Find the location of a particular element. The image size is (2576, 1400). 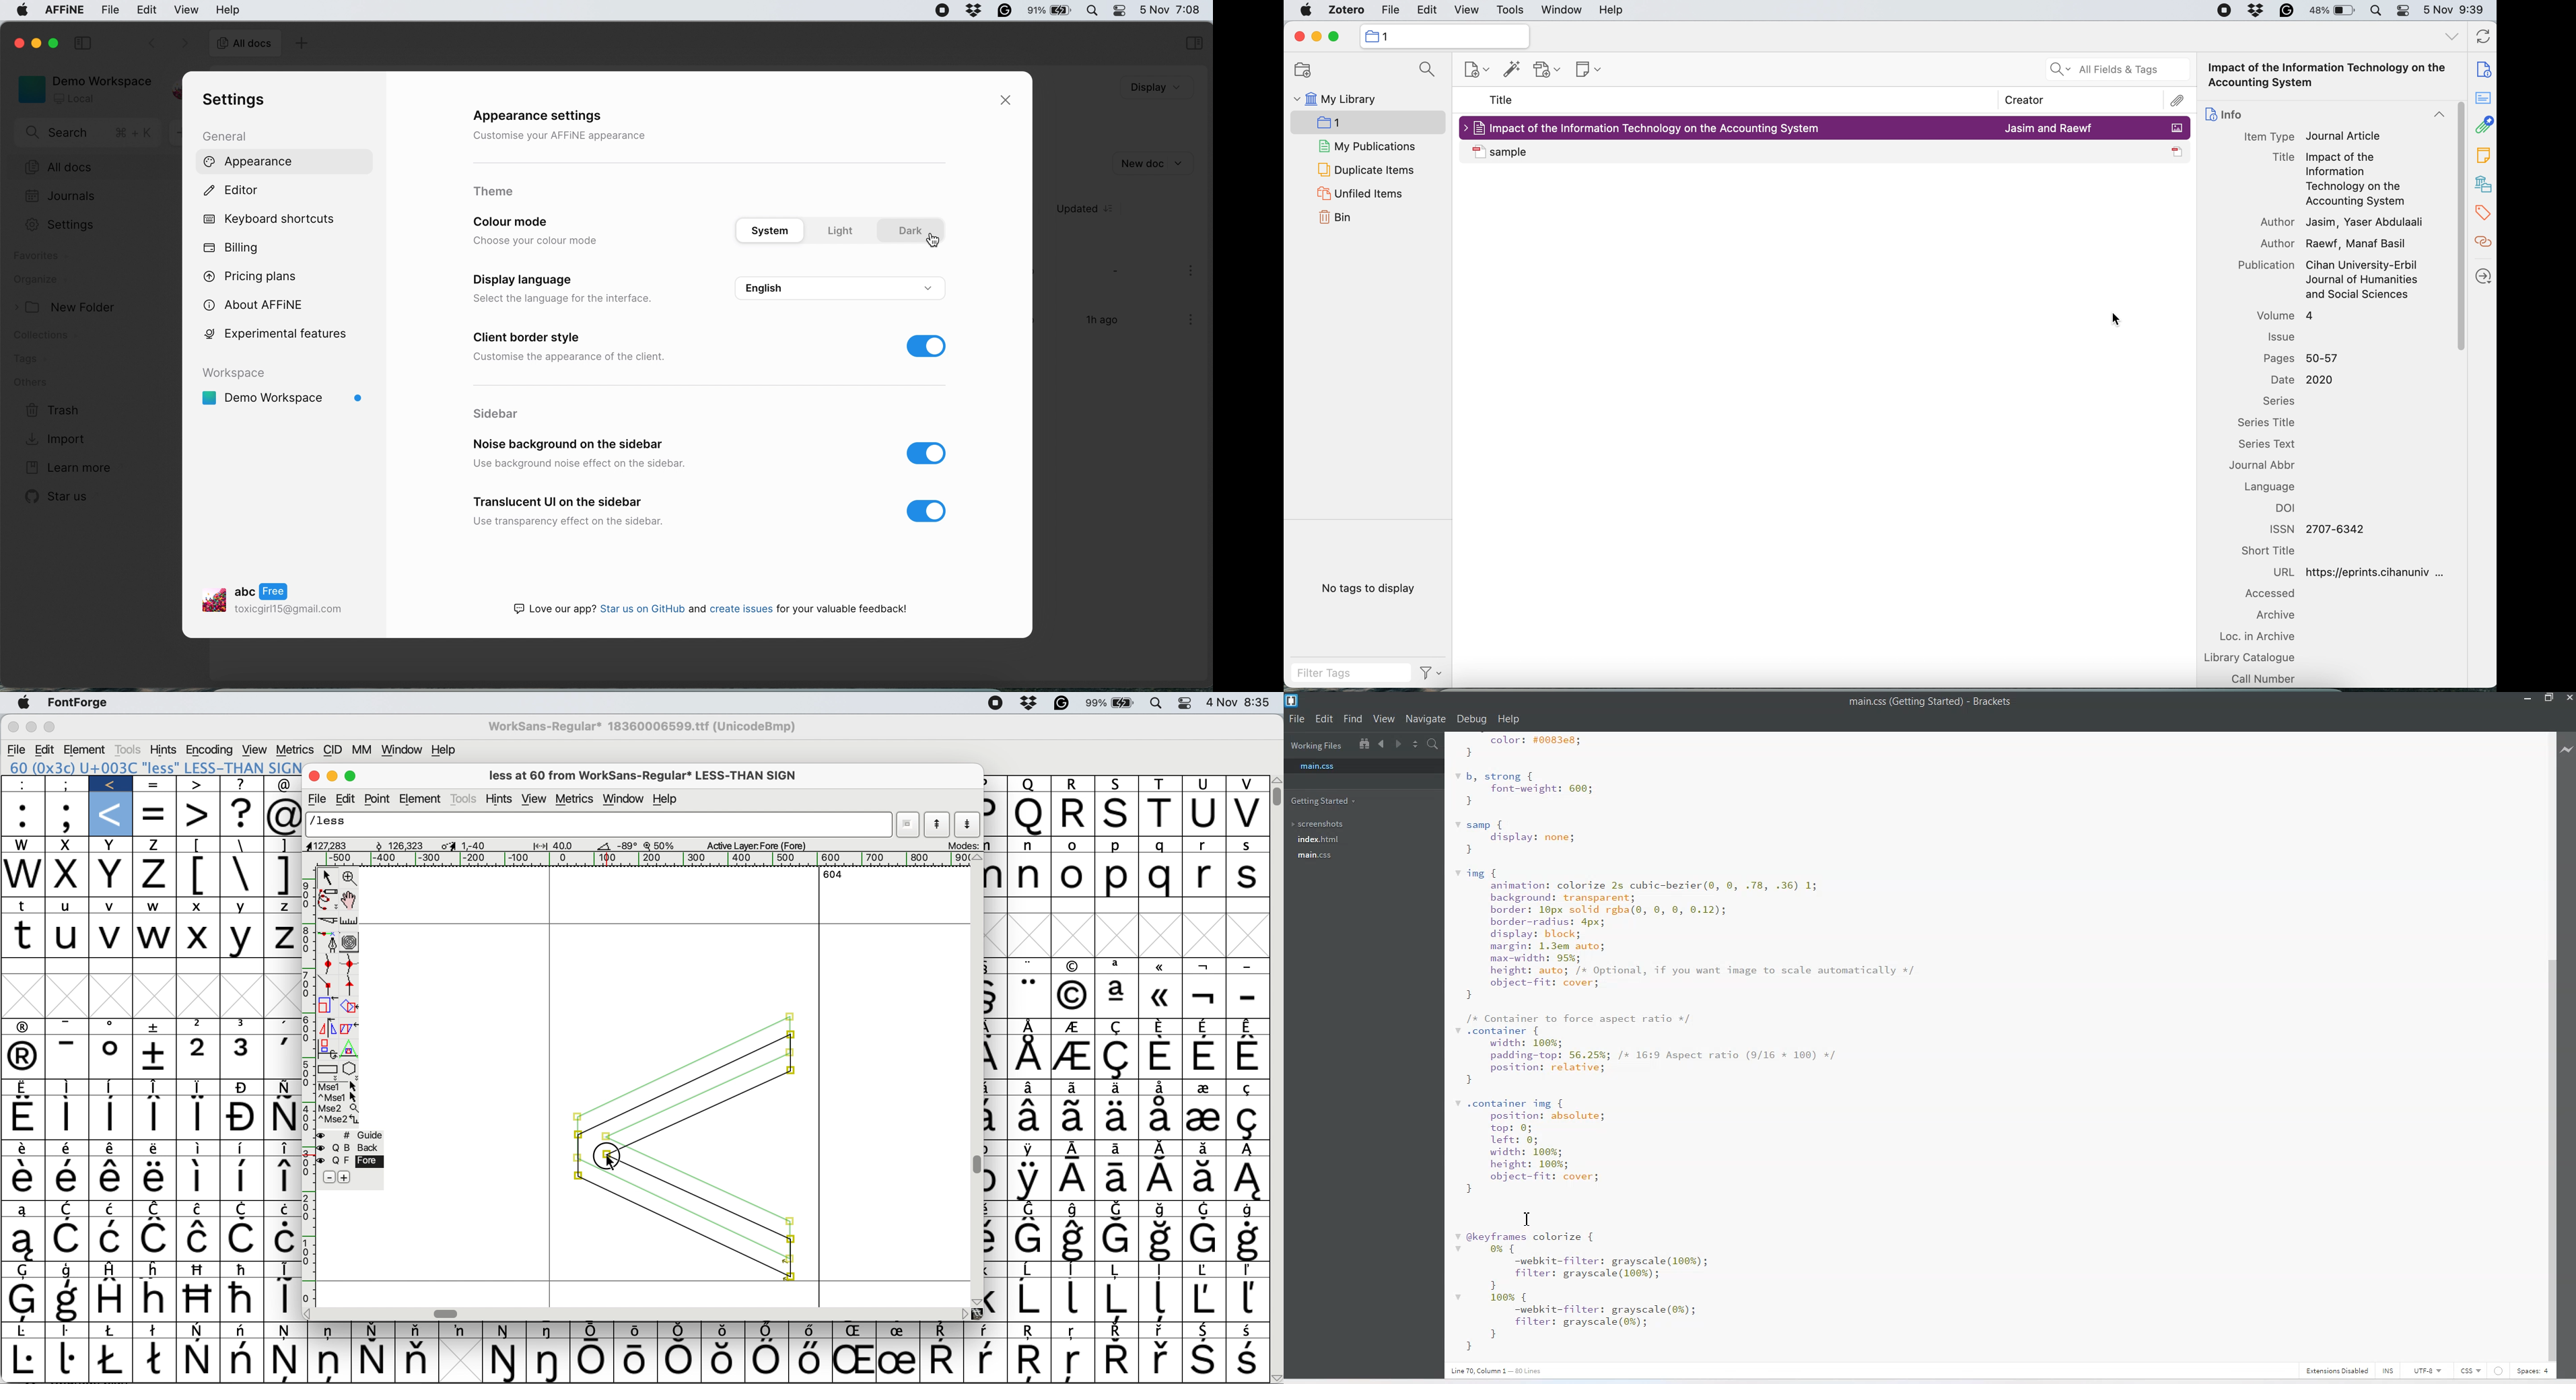

Symbol is located at coordinates (1202, 1301).